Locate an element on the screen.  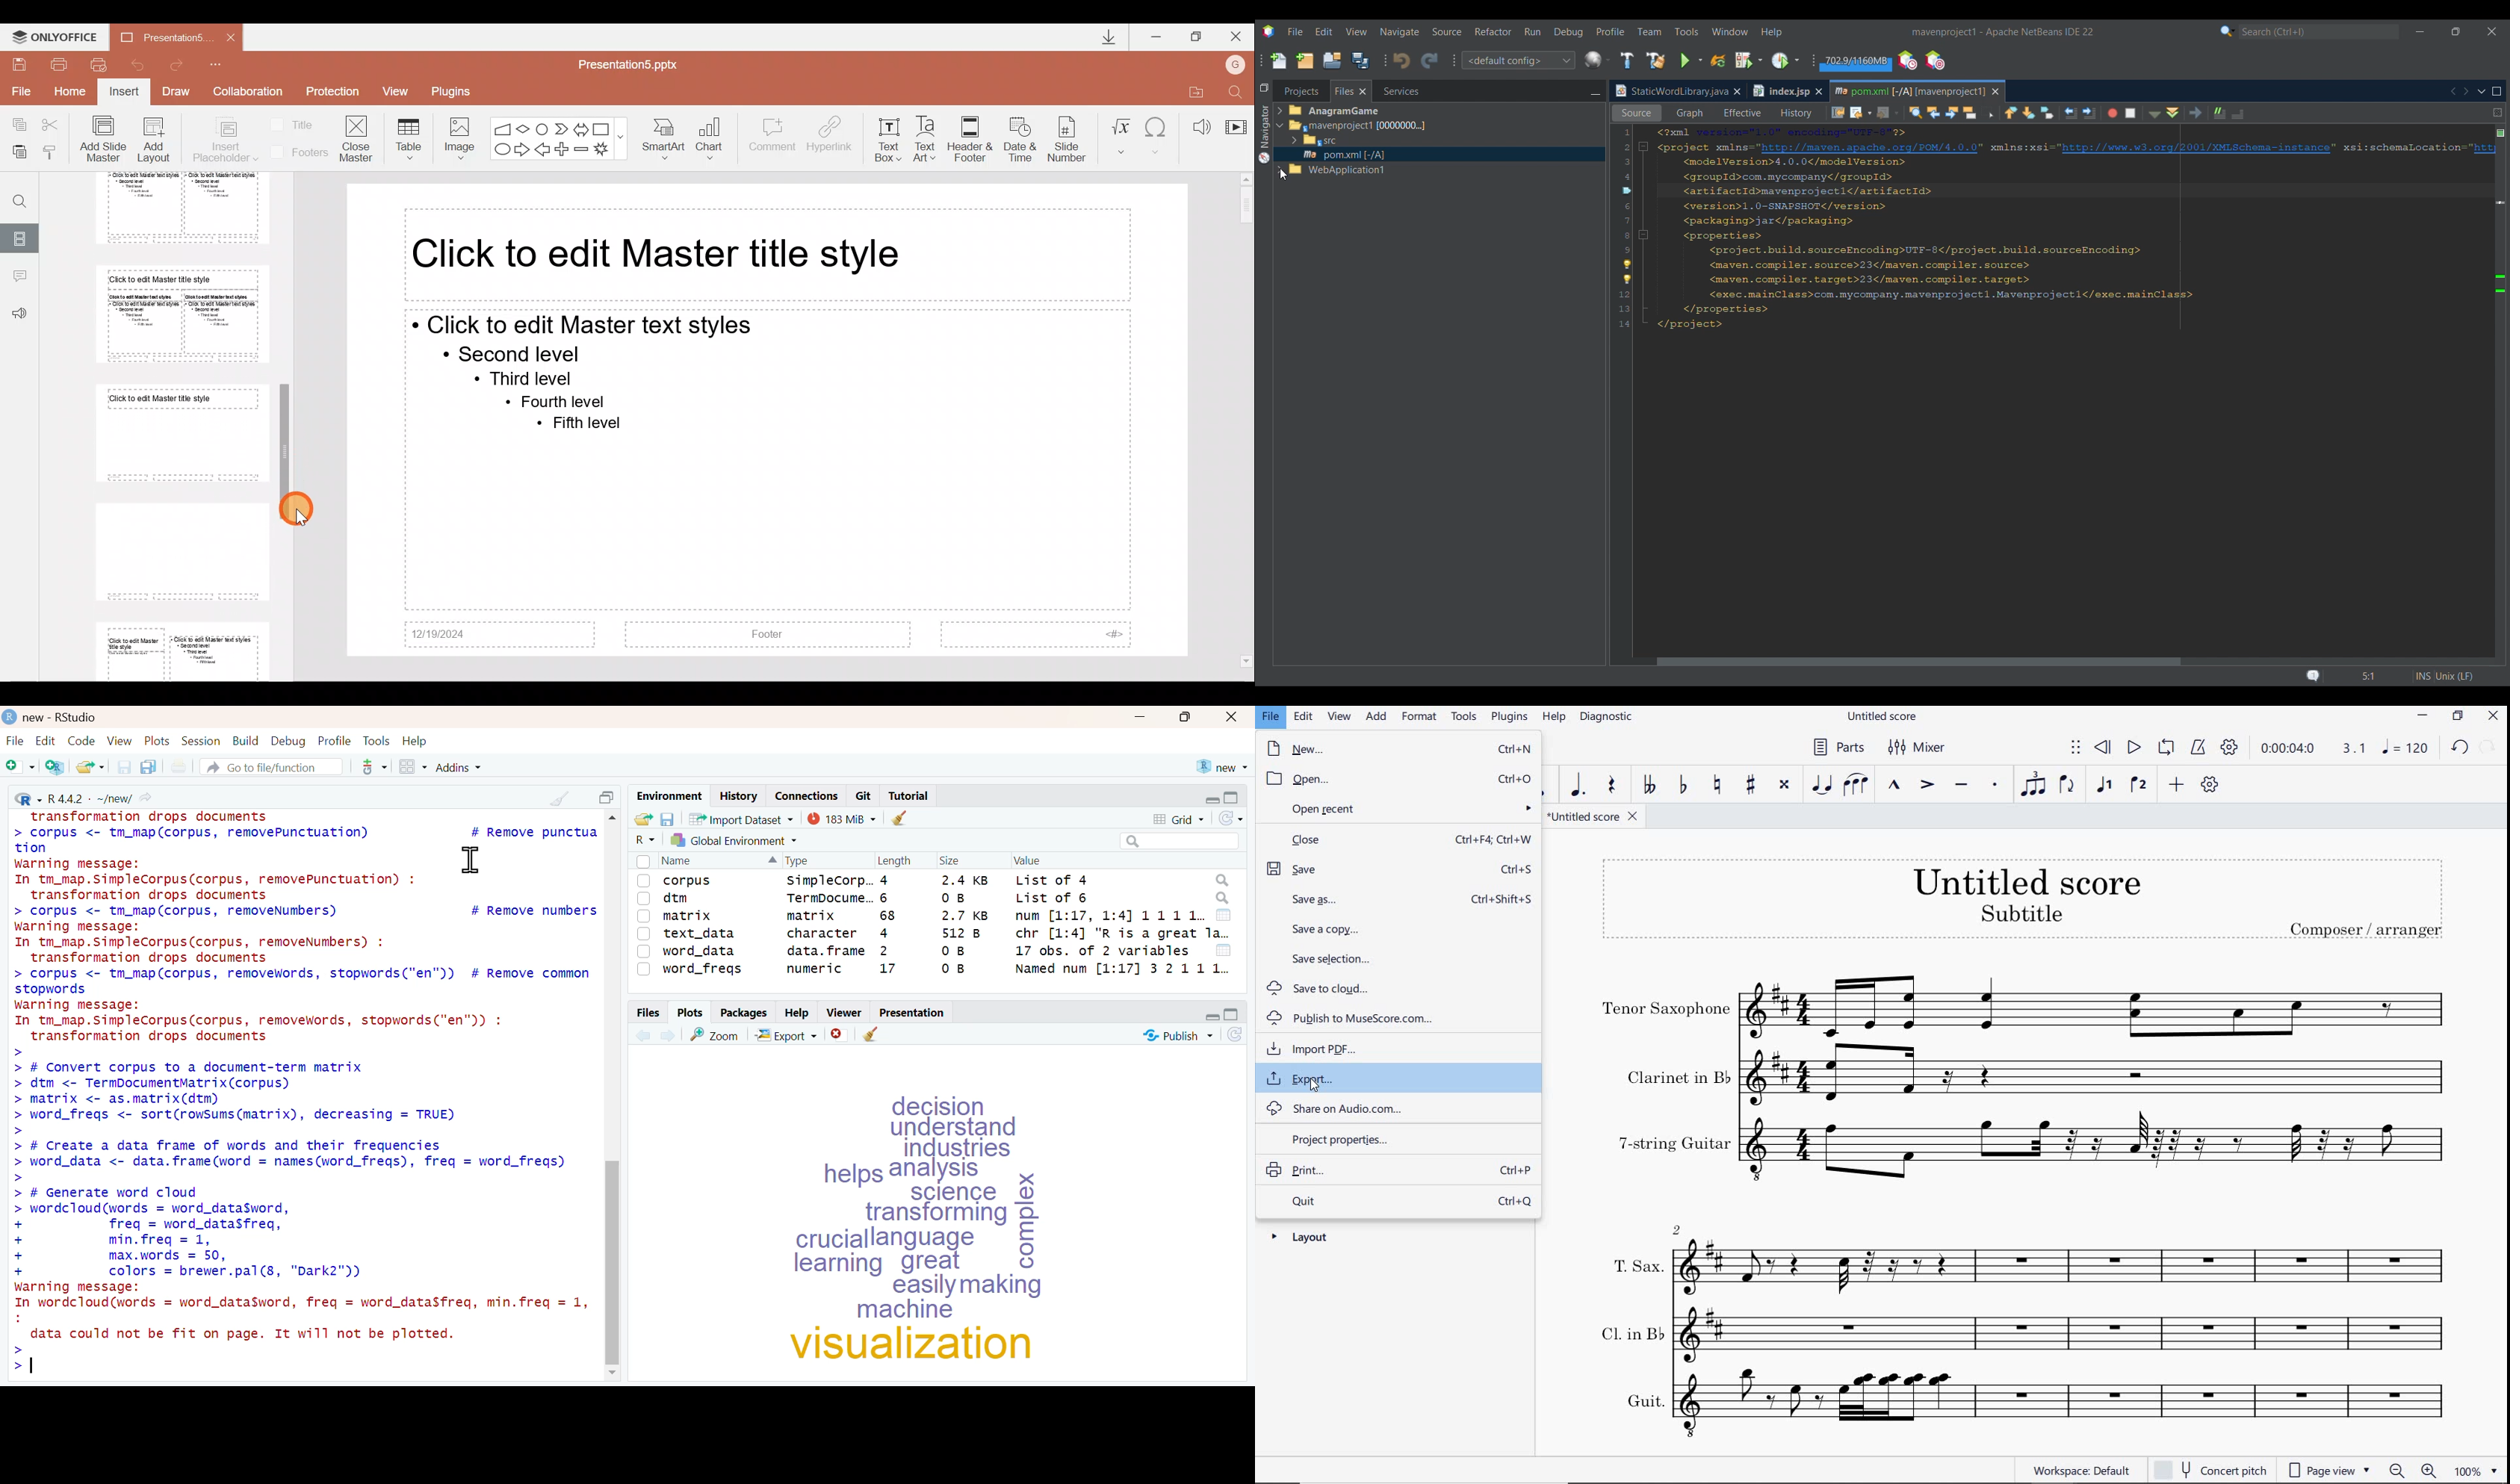
more options is located at coordinates (373, 767).